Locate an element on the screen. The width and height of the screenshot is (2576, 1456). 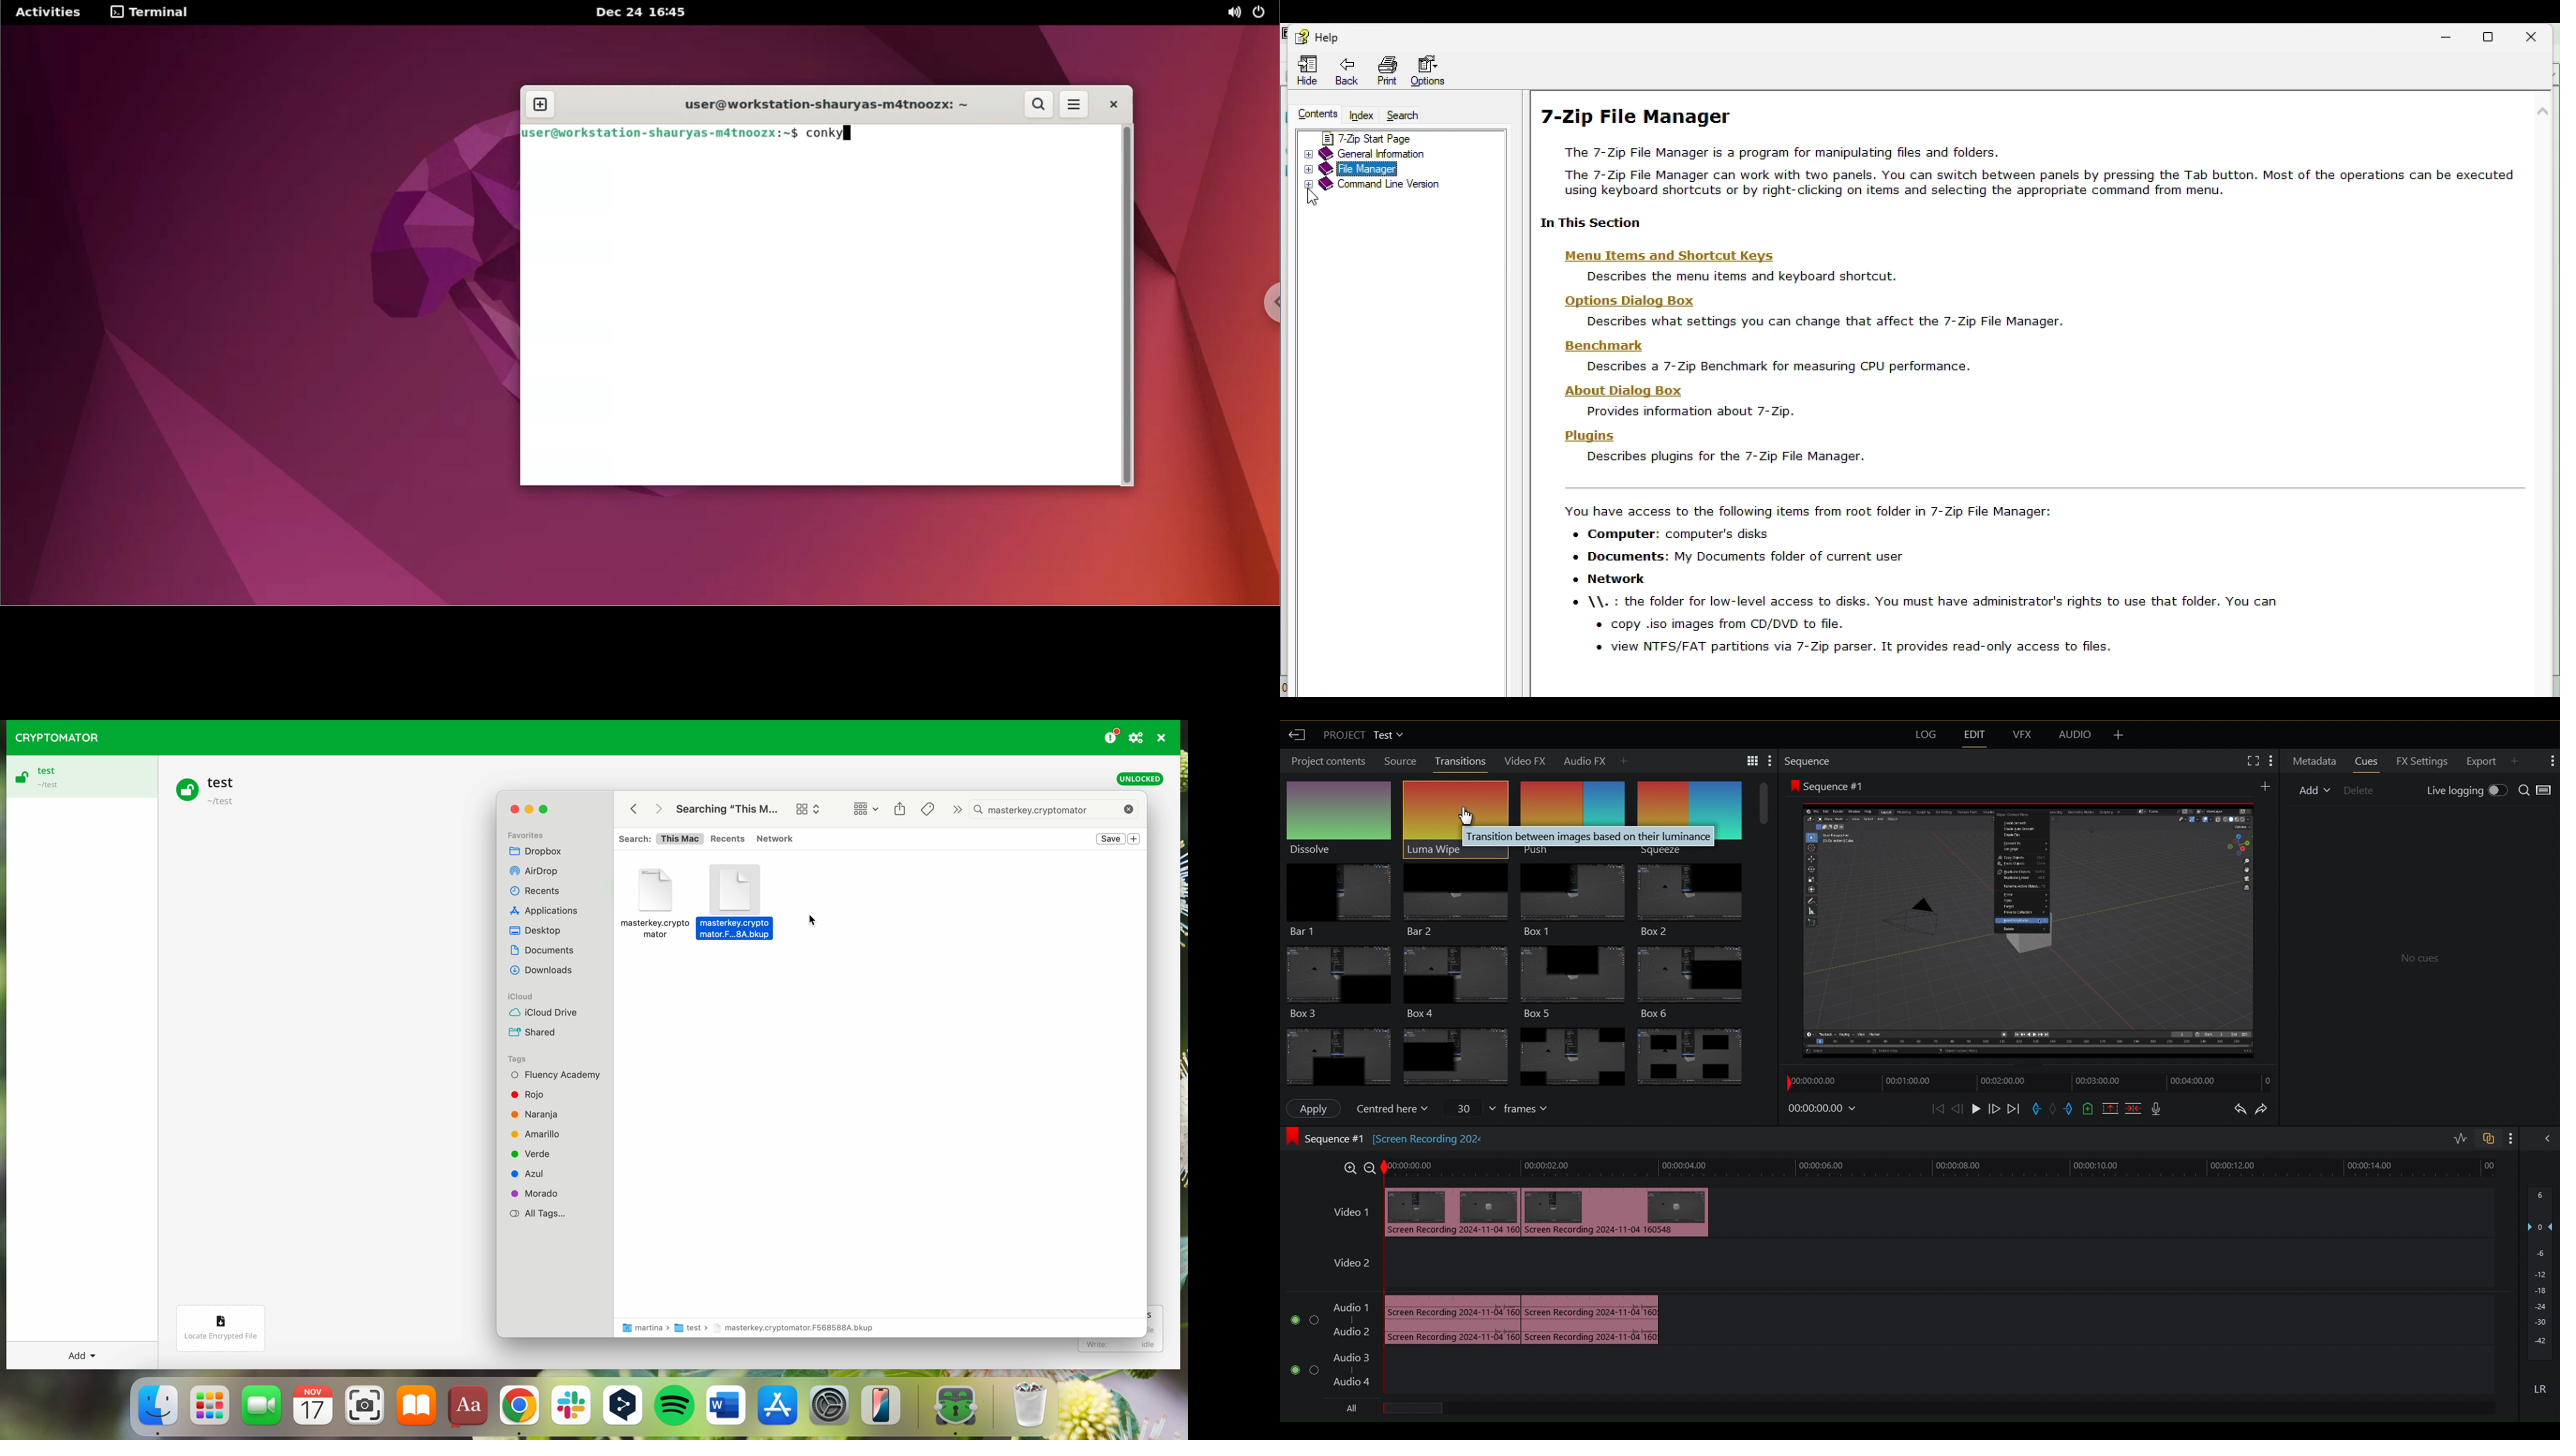
frames is located at coordinates (1496, 1109).